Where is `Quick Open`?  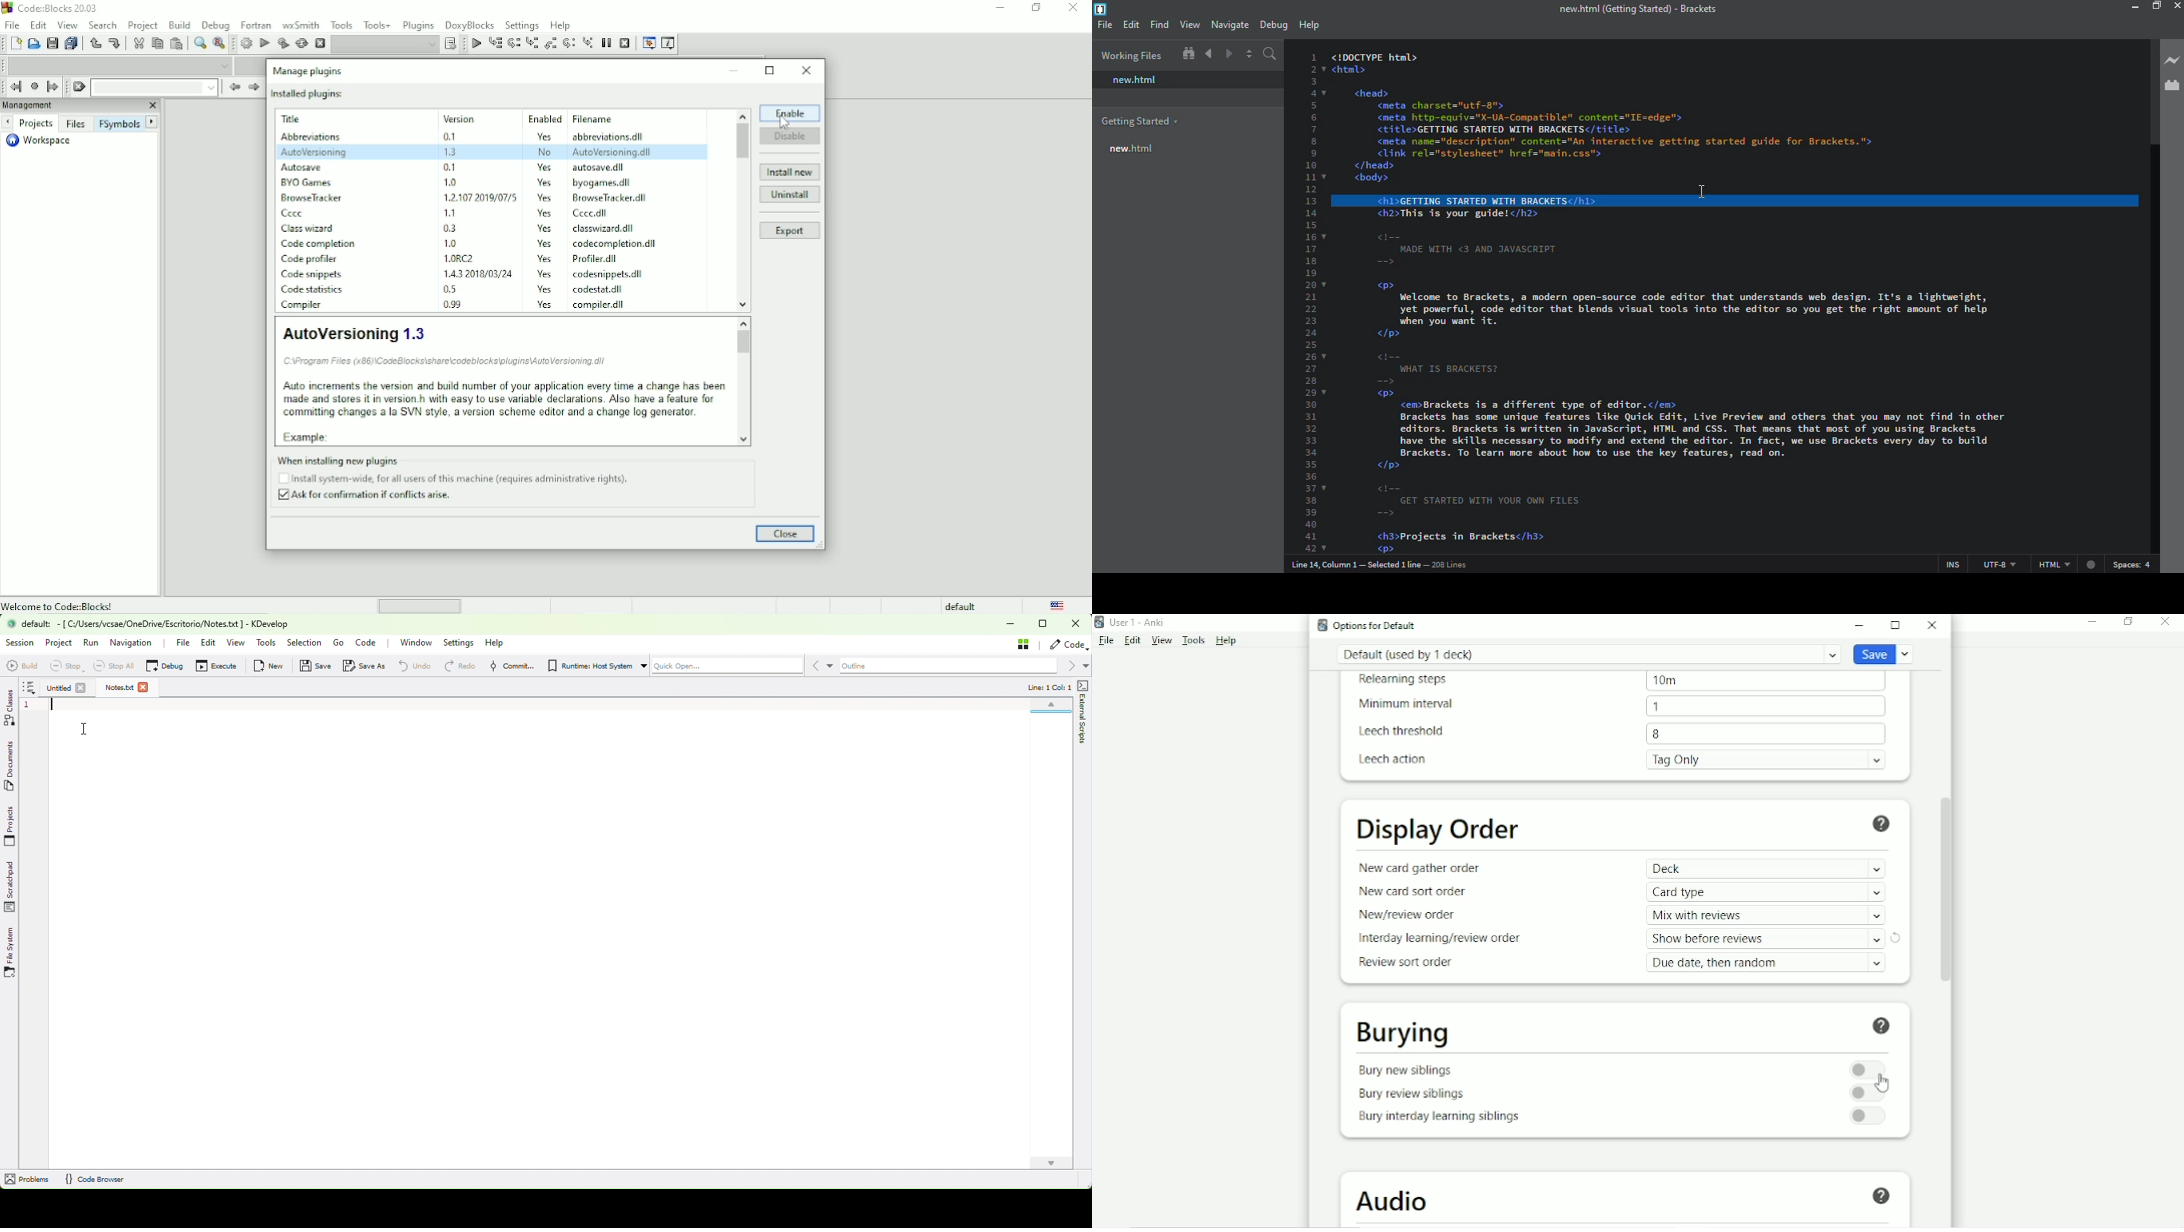 Quick Open is located at coordinates (728, 666).